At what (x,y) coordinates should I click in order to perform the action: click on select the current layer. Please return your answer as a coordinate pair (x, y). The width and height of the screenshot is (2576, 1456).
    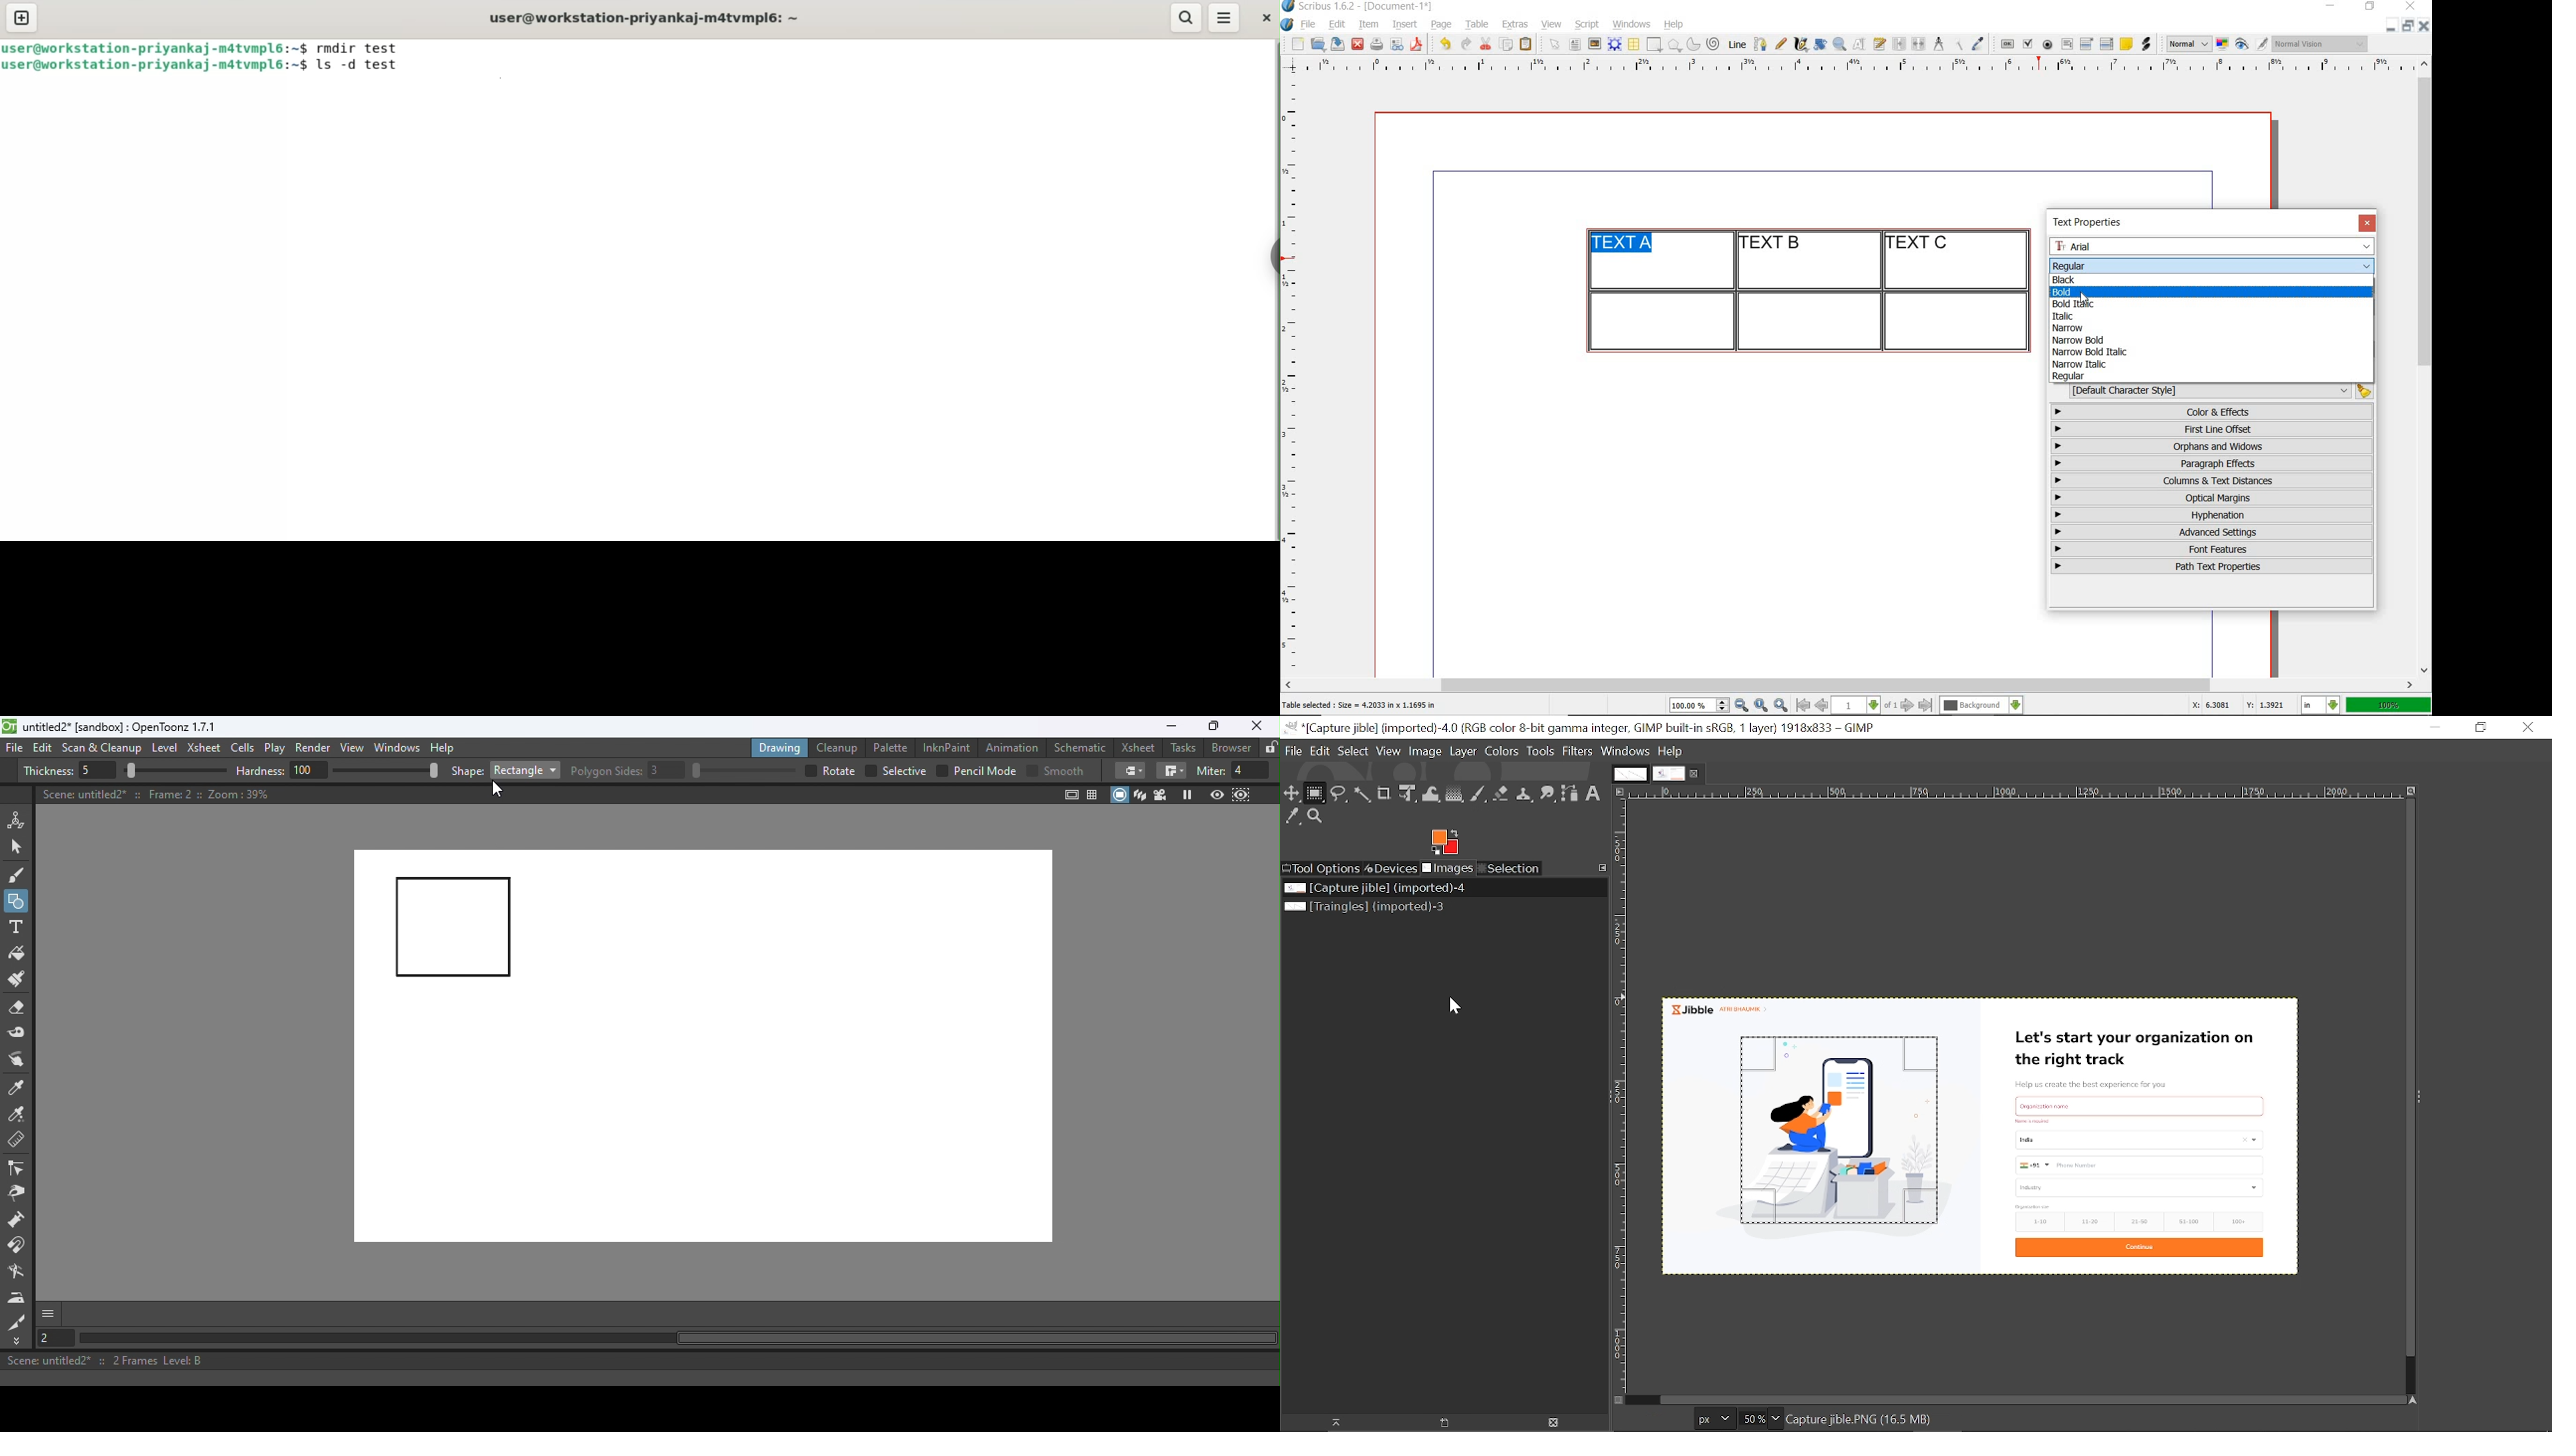
    Looking at the image, I should click on (1982, 706).